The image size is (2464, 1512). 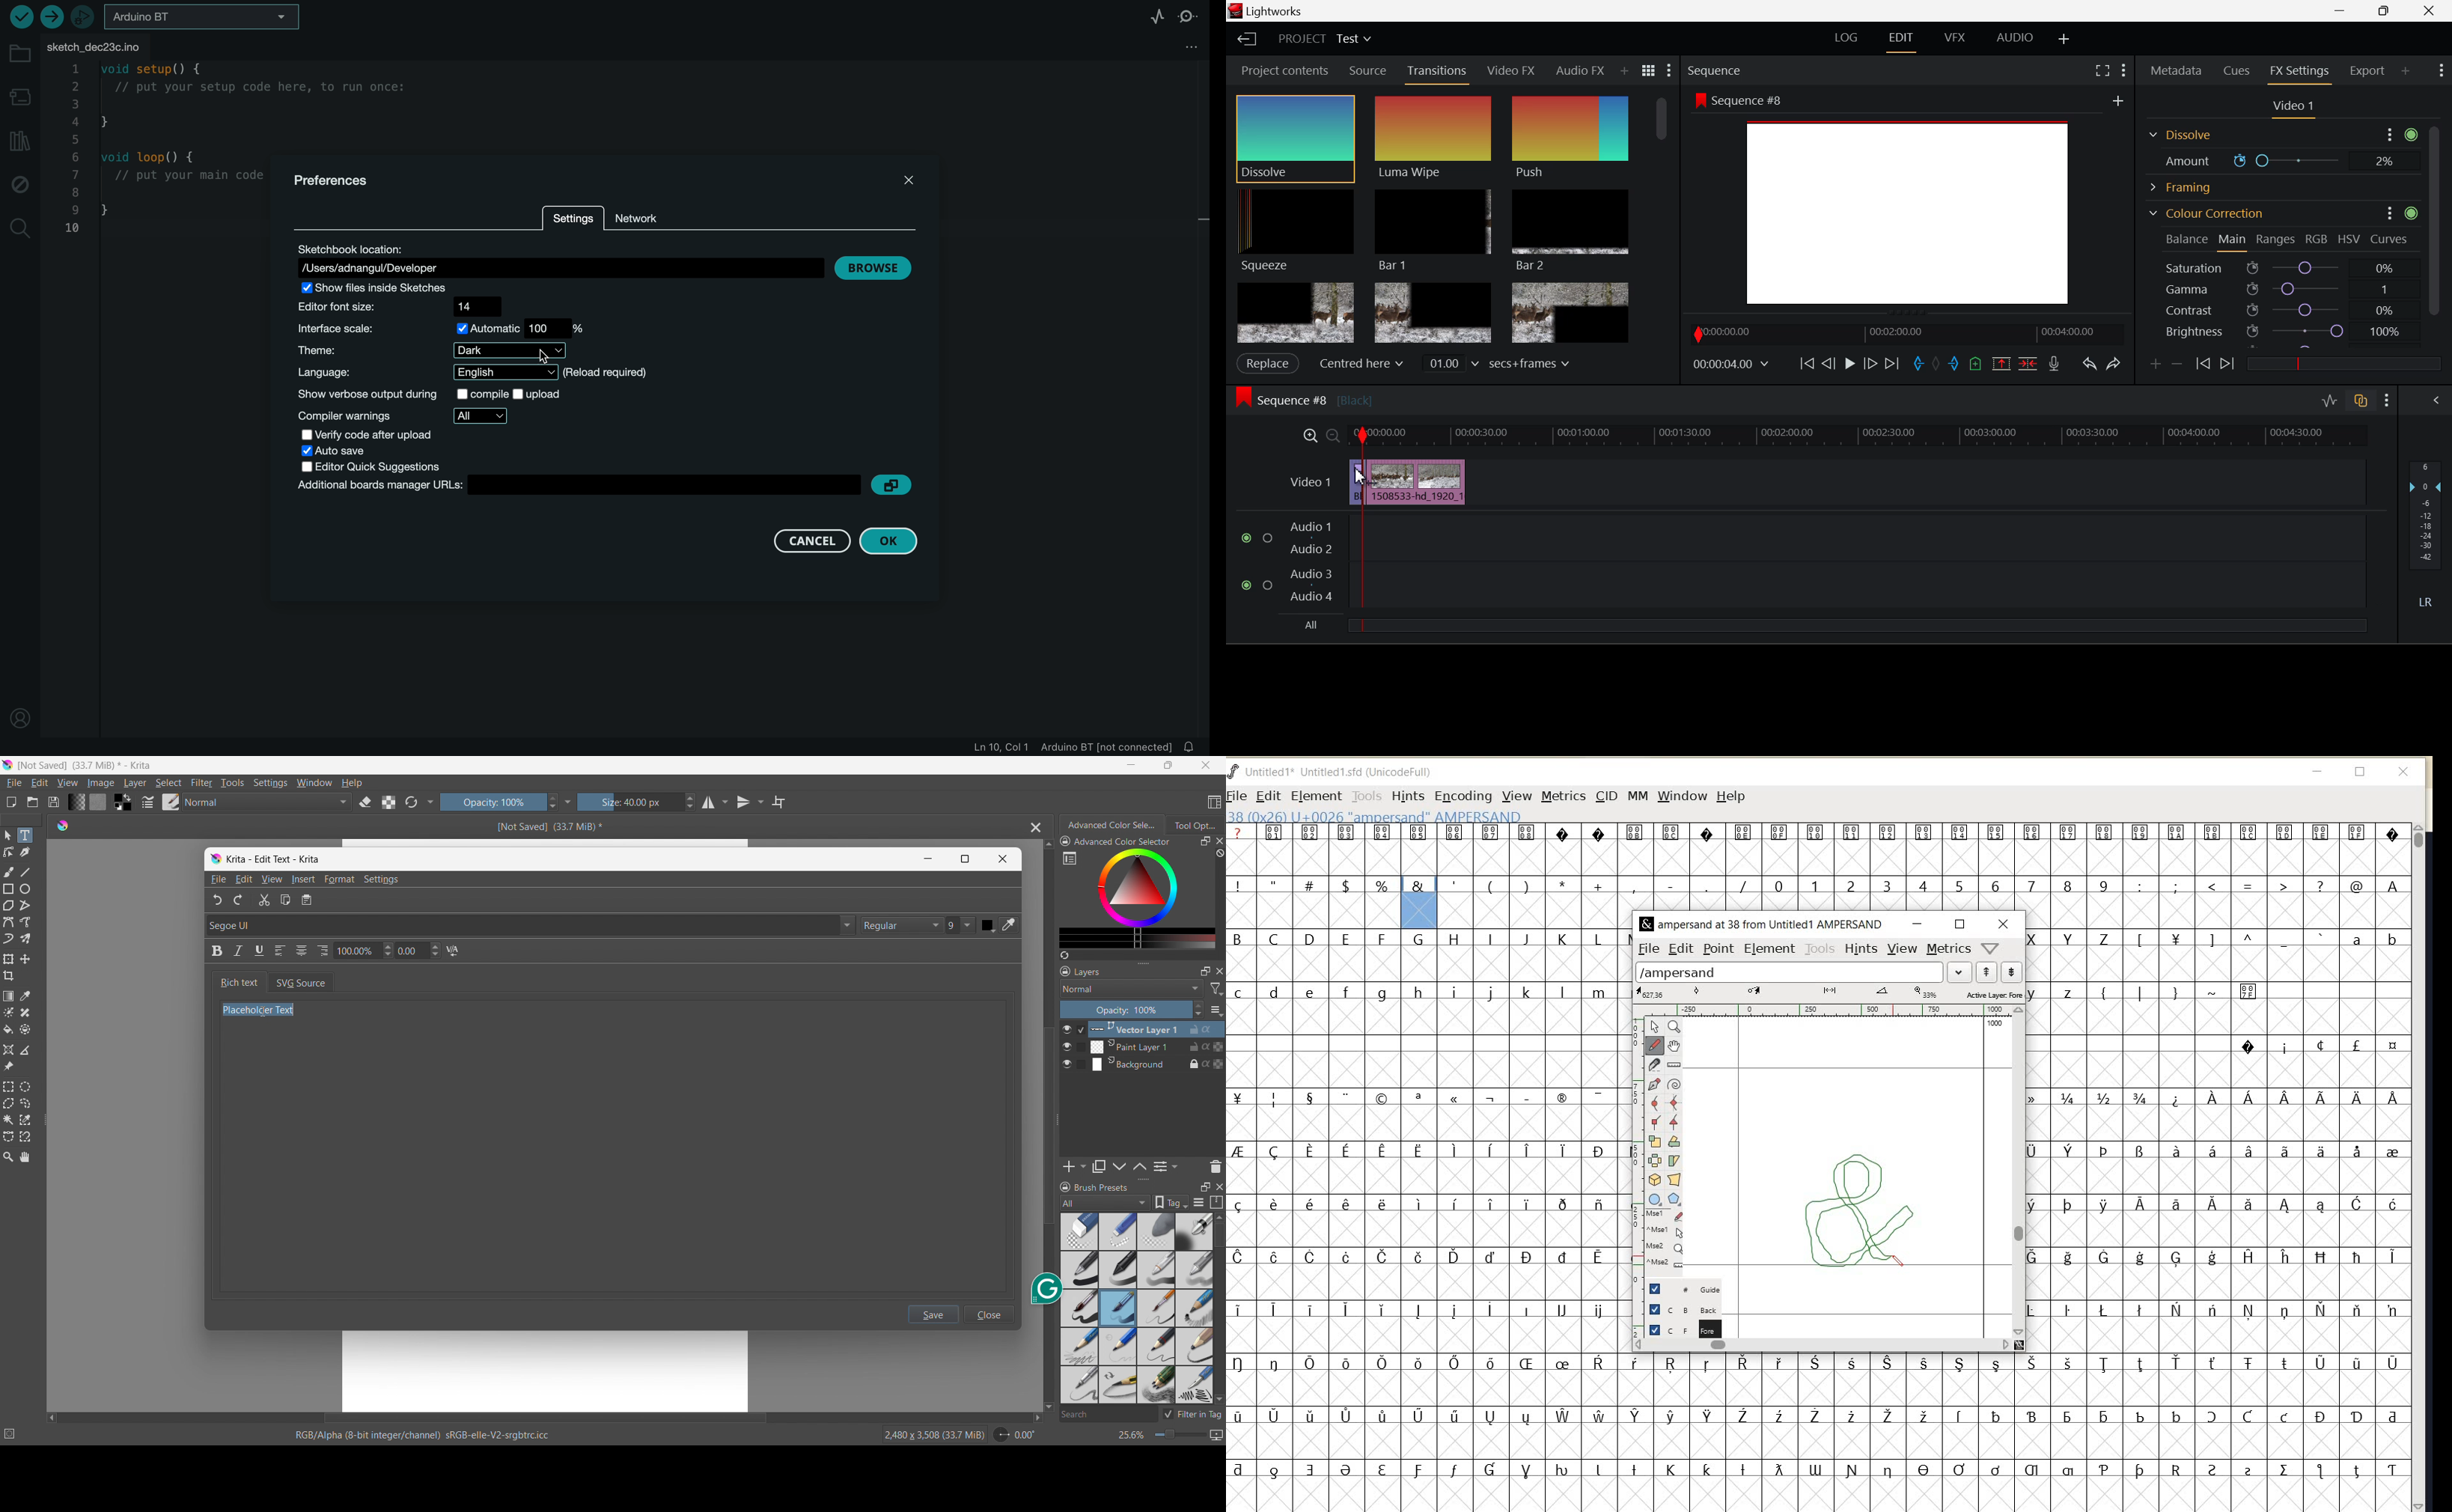 What do you see at coordinates (2202, 365) in the screenshot?
I see `Previous keyframe` at bounding box center [2202, 365].